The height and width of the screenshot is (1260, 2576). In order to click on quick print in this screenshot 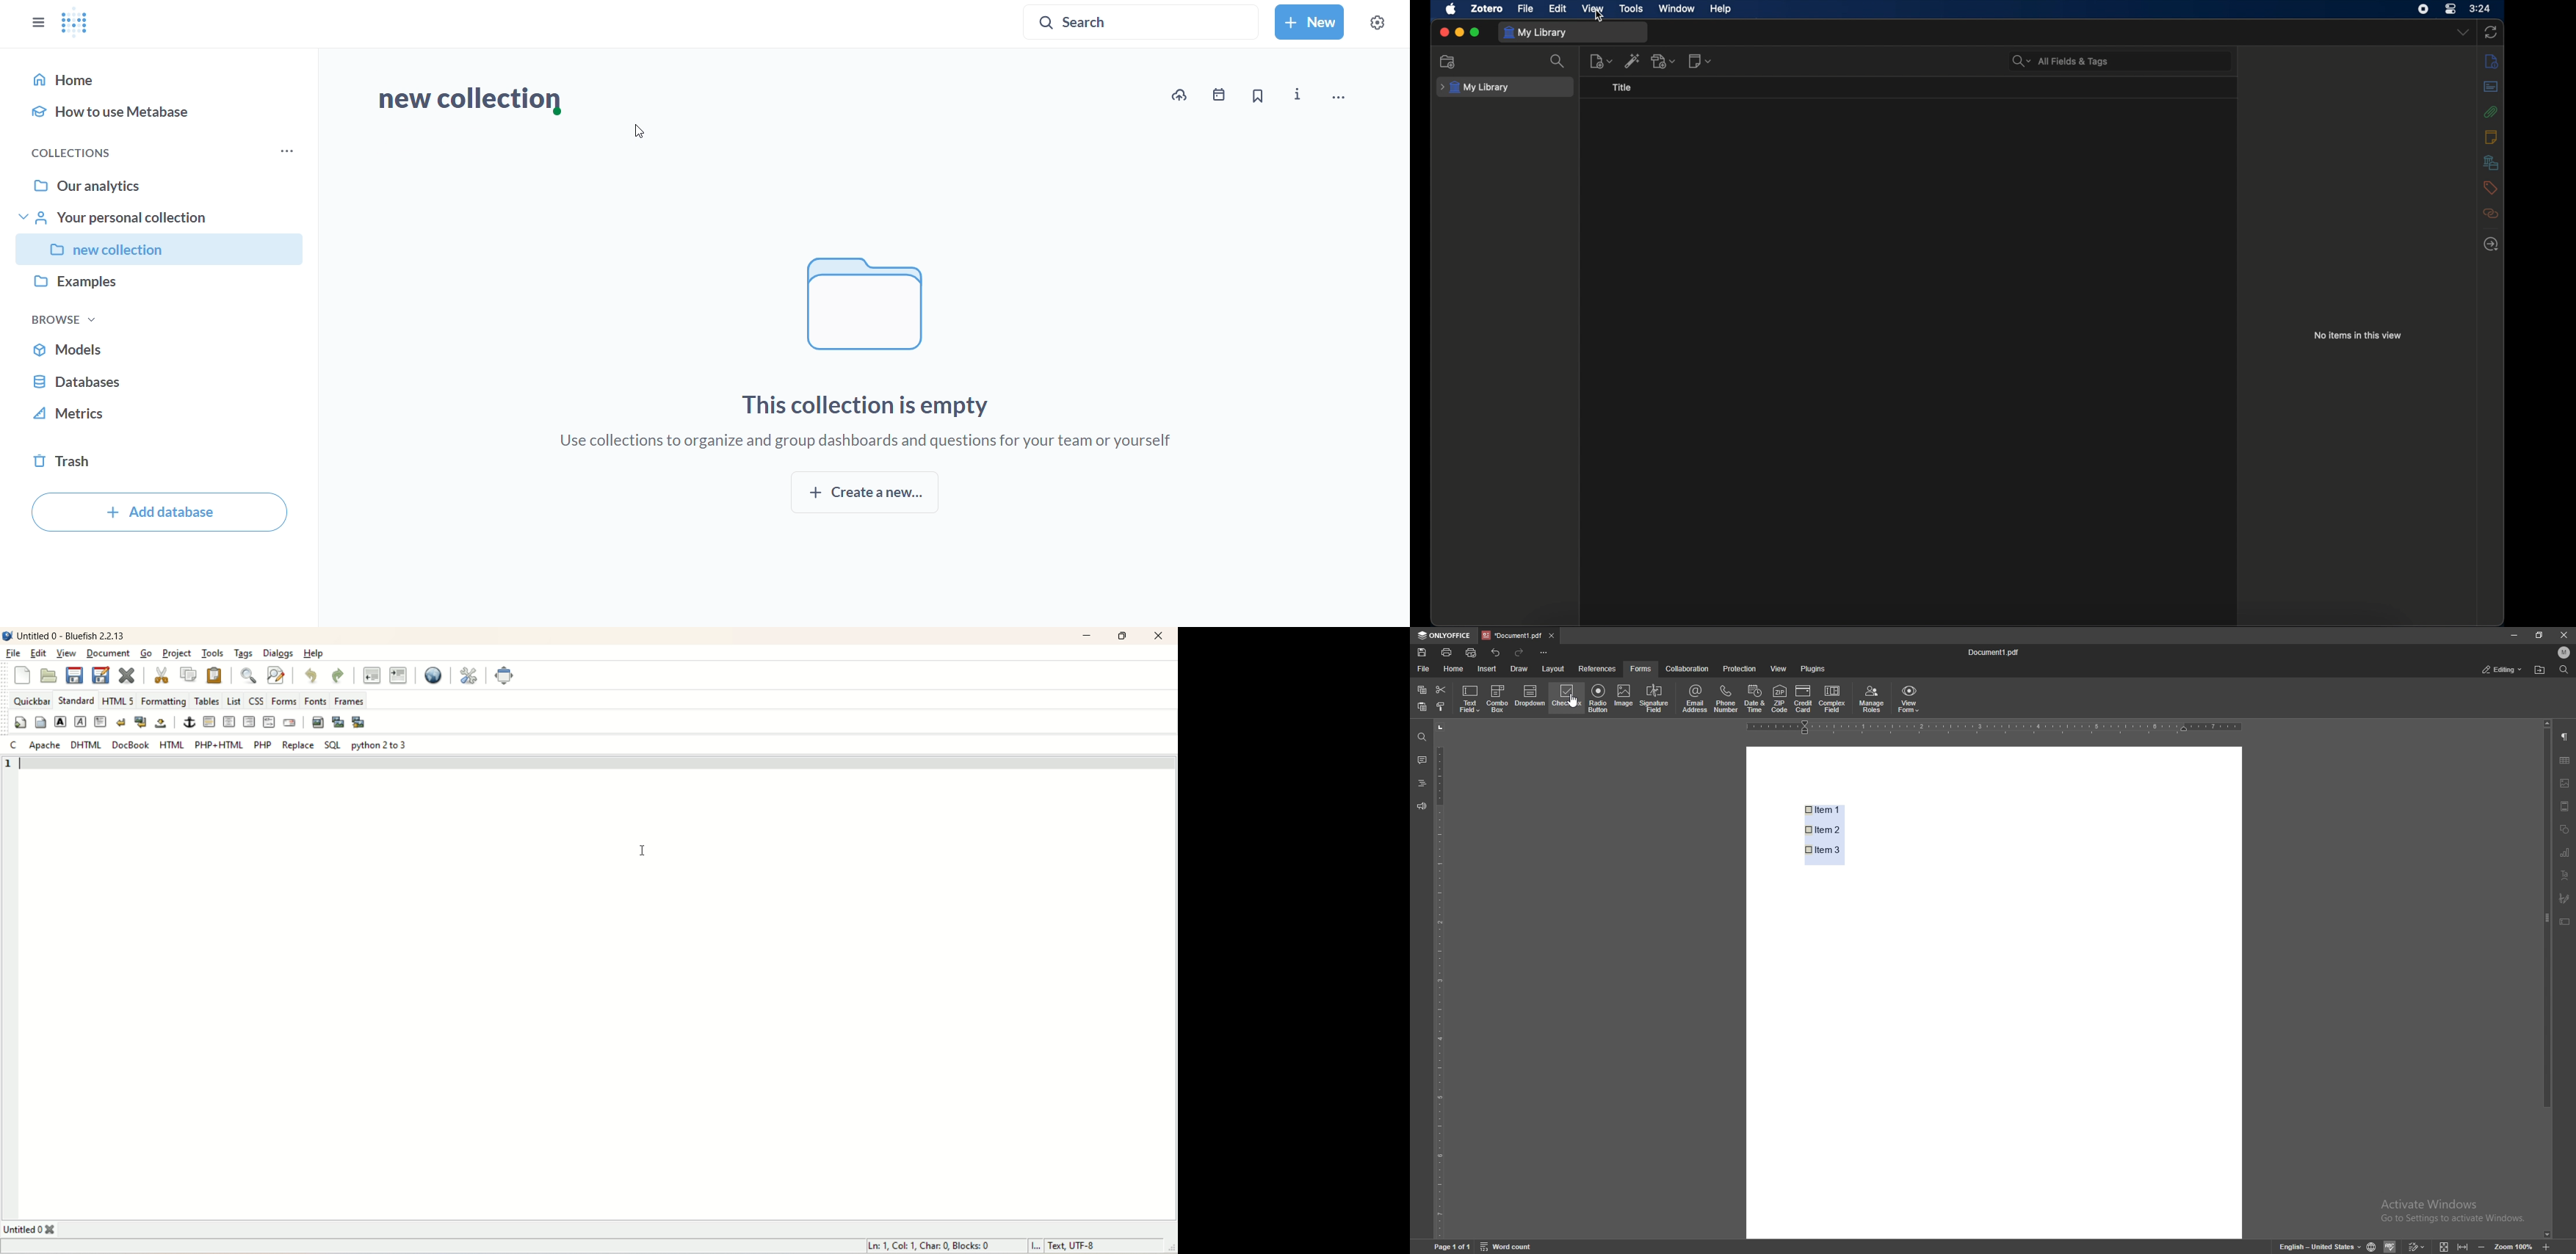, I will do `click(1471, 653)`.